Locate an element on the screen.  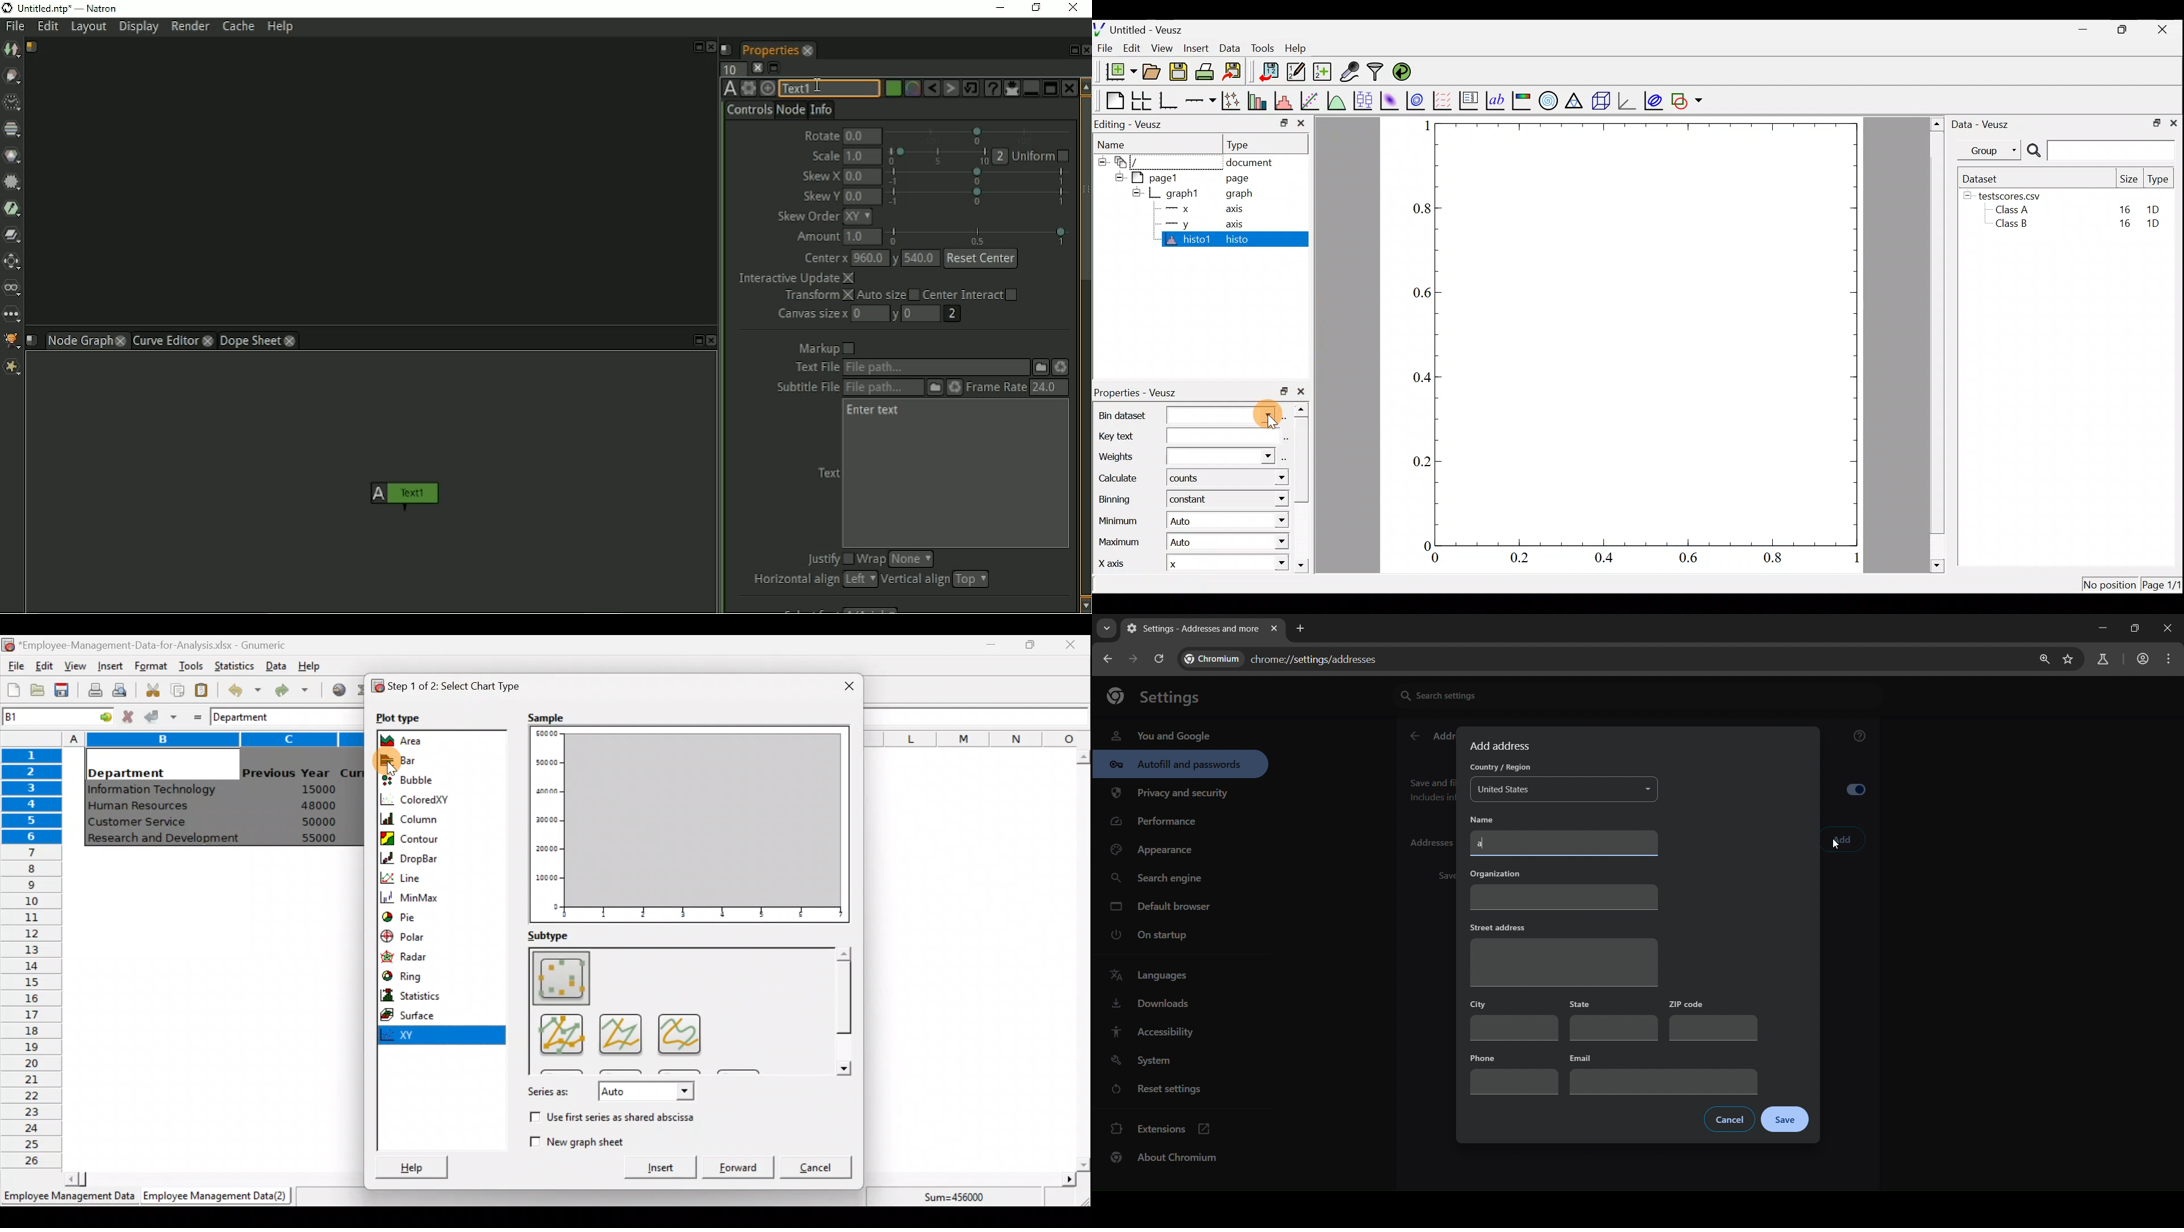
Radar is located at coordinates (427, 955).